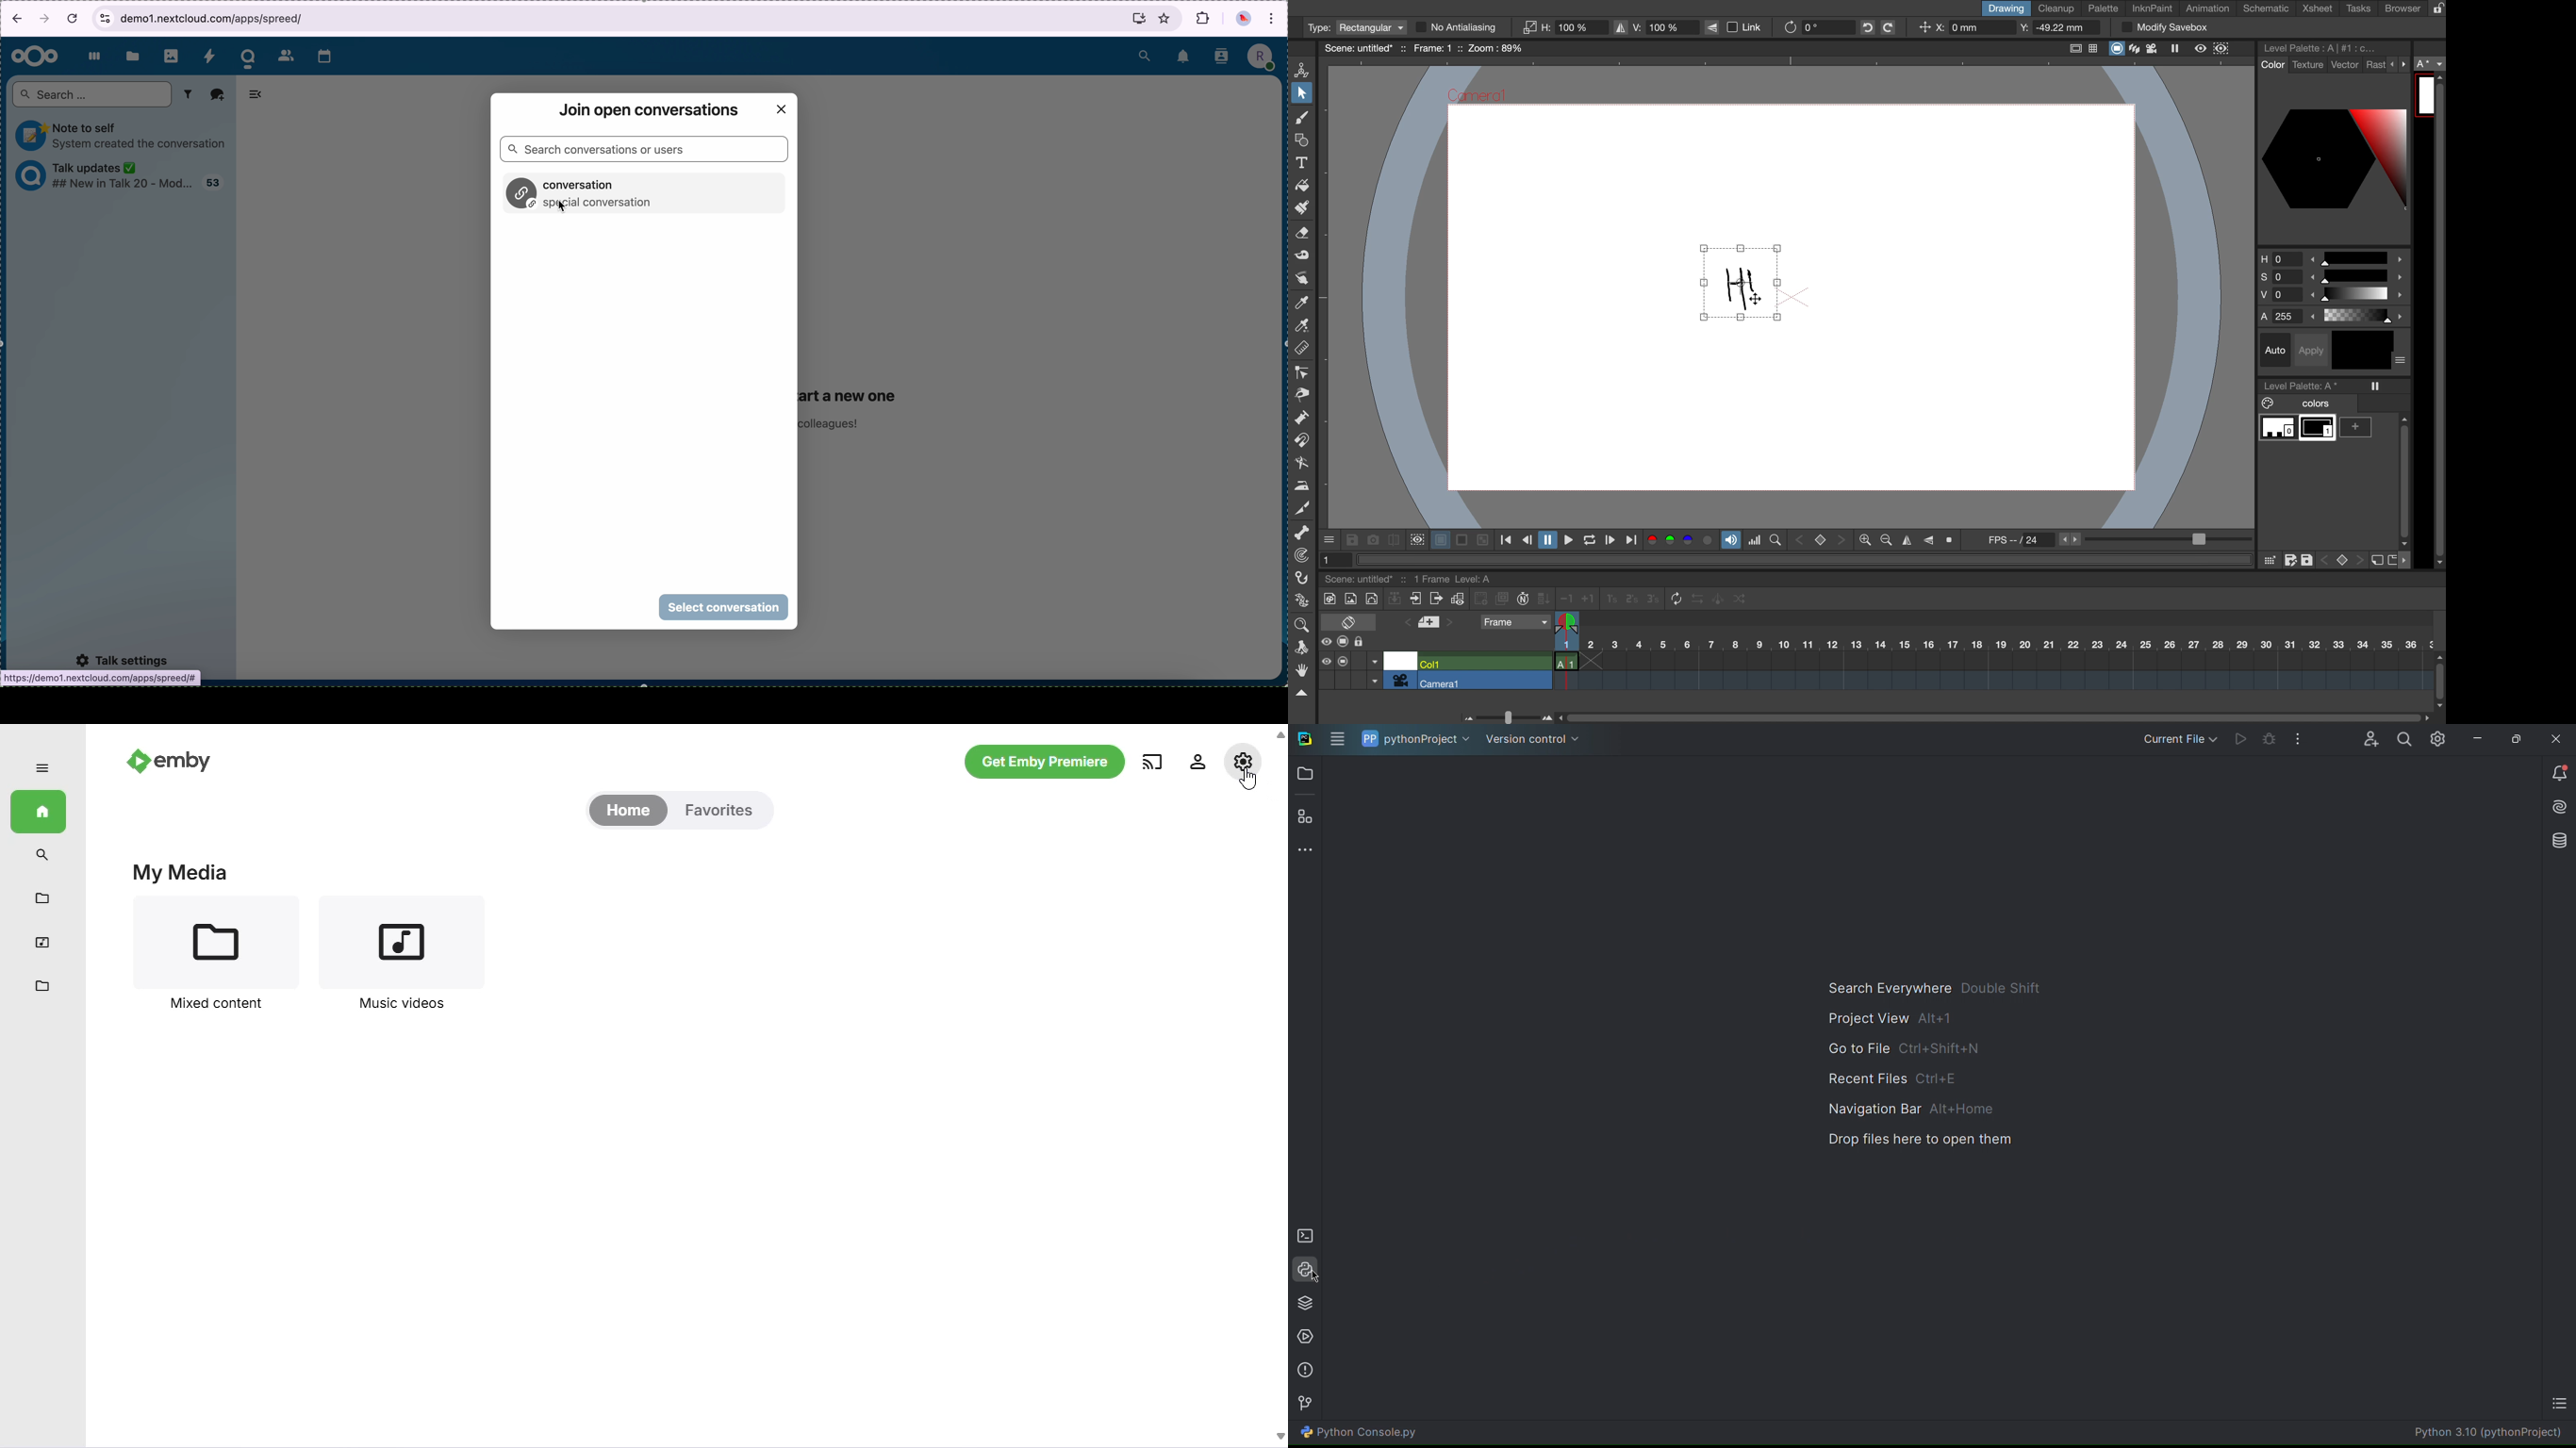 The width and height of the screenshot is (2576, 1456). I want to click on get emby premiere, so click(1045, 762).